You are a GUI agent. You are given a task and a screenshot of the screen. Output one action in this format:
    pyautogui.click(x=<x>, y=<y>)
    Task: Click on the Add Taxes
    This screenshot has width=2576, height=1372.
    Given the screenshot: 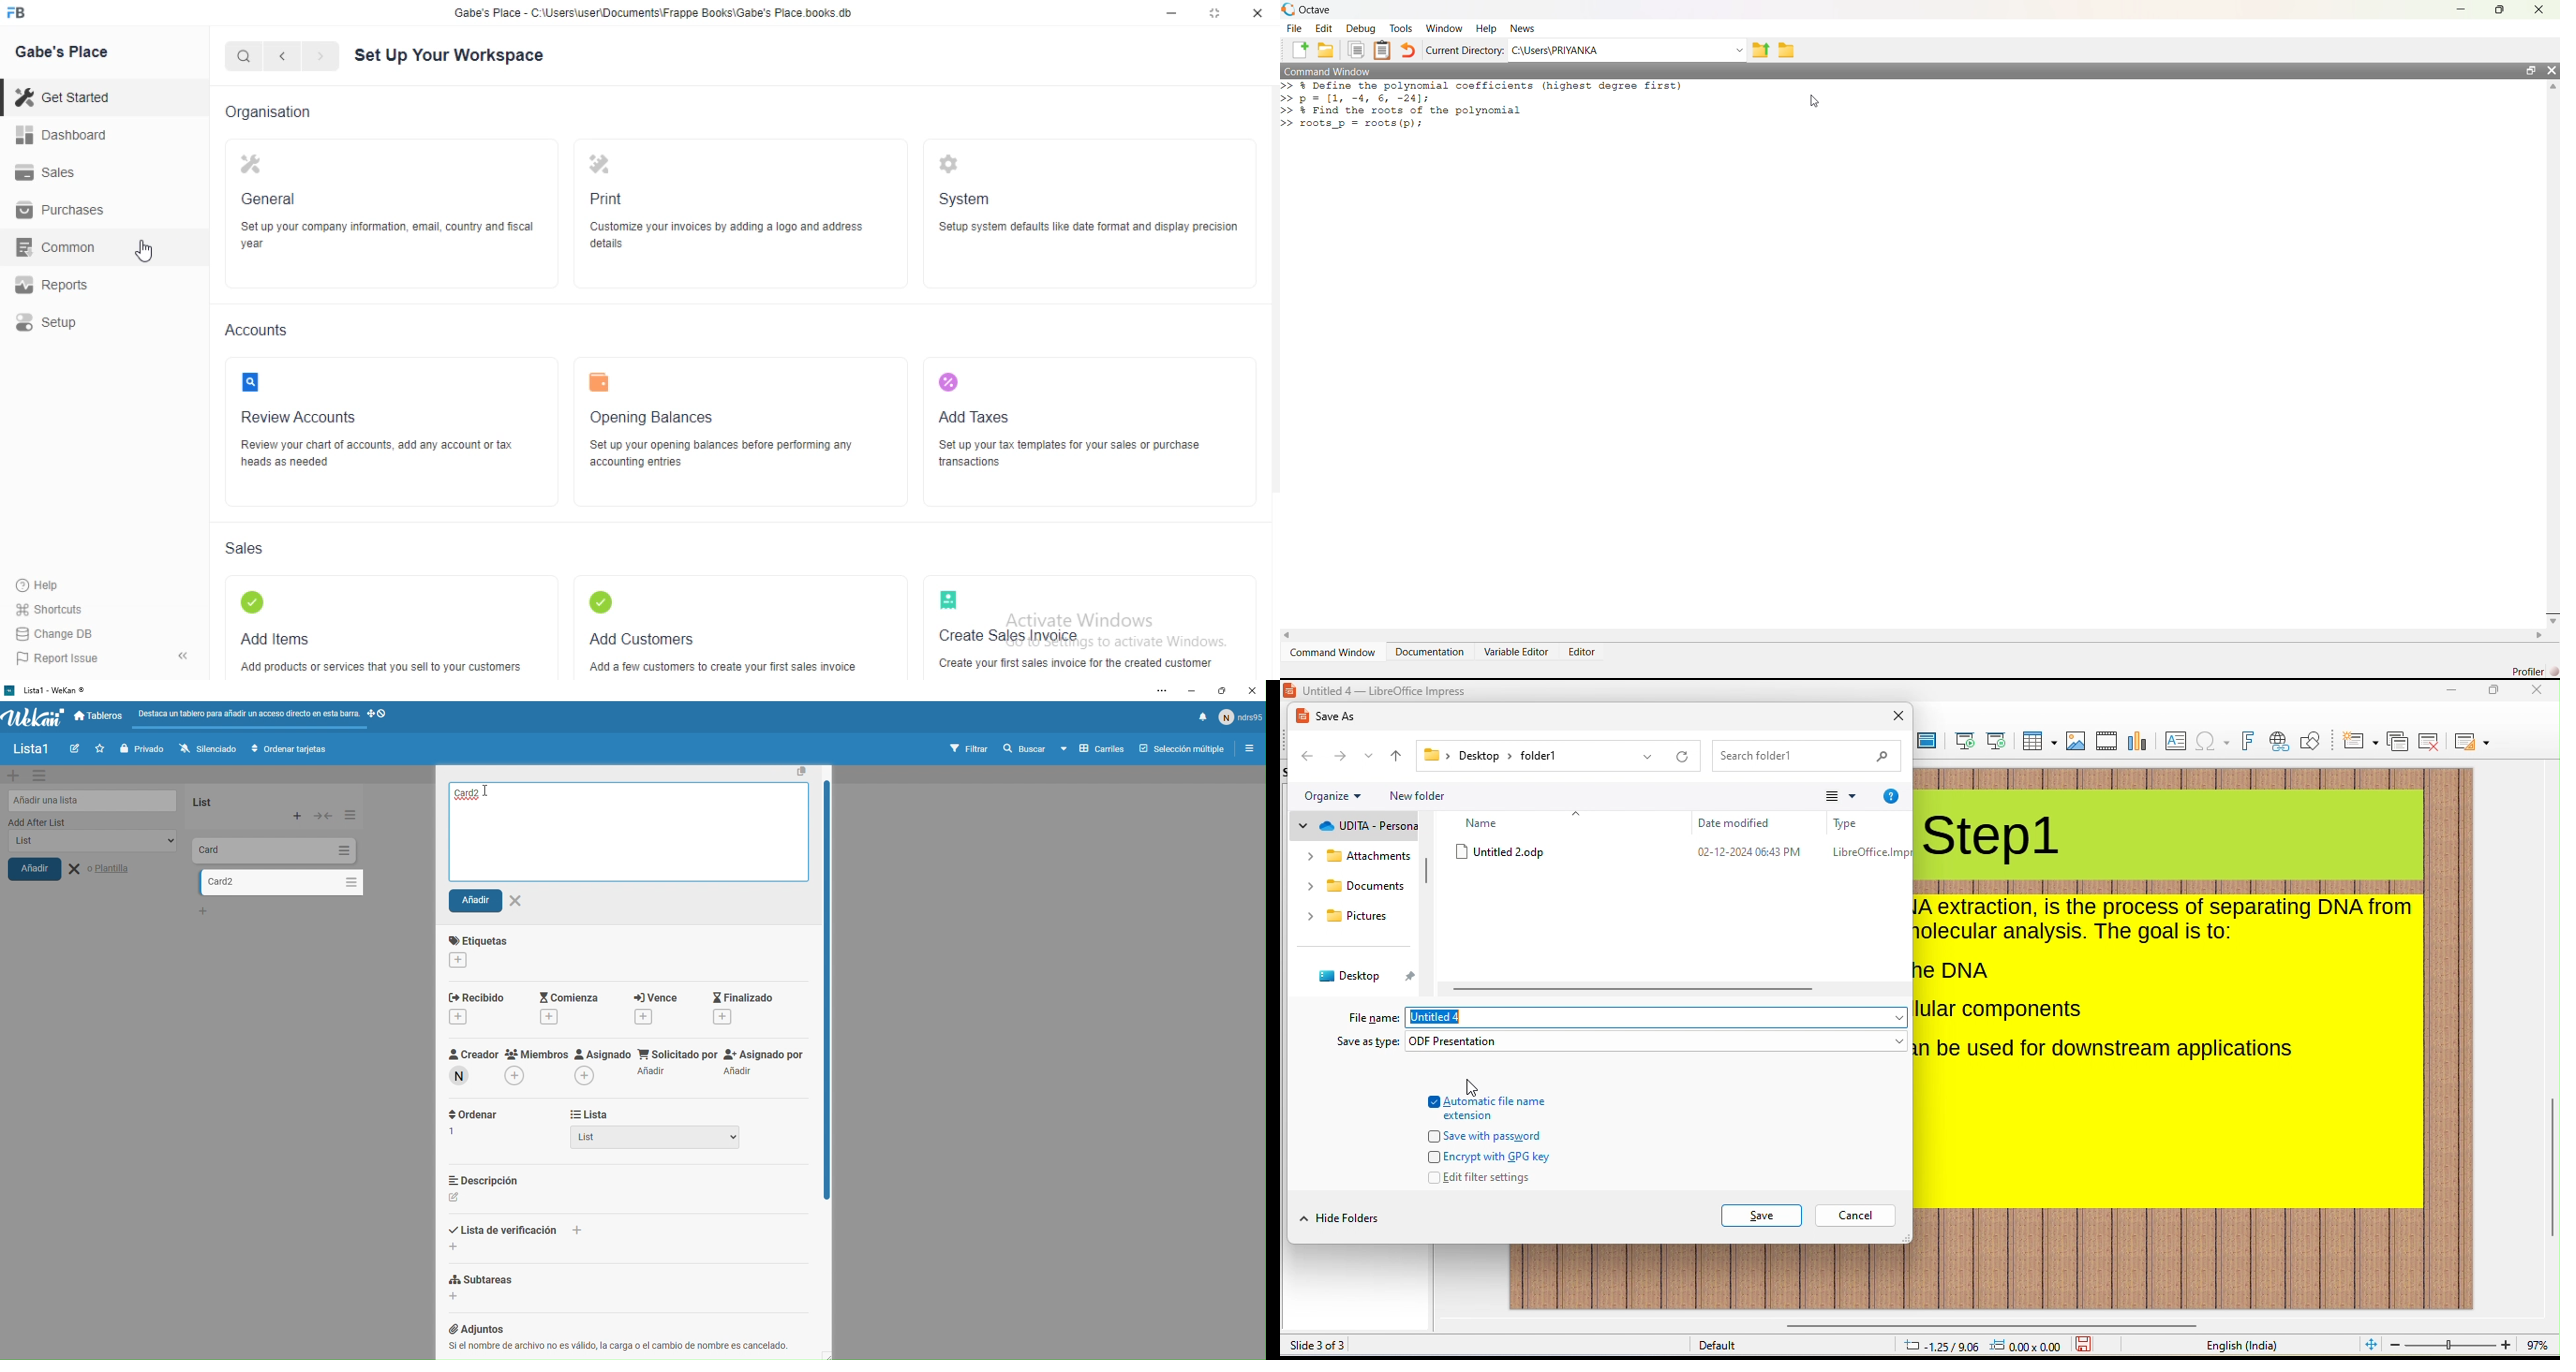 What is the action you would take?
    pyautogui.click(x=979, y=419)
    